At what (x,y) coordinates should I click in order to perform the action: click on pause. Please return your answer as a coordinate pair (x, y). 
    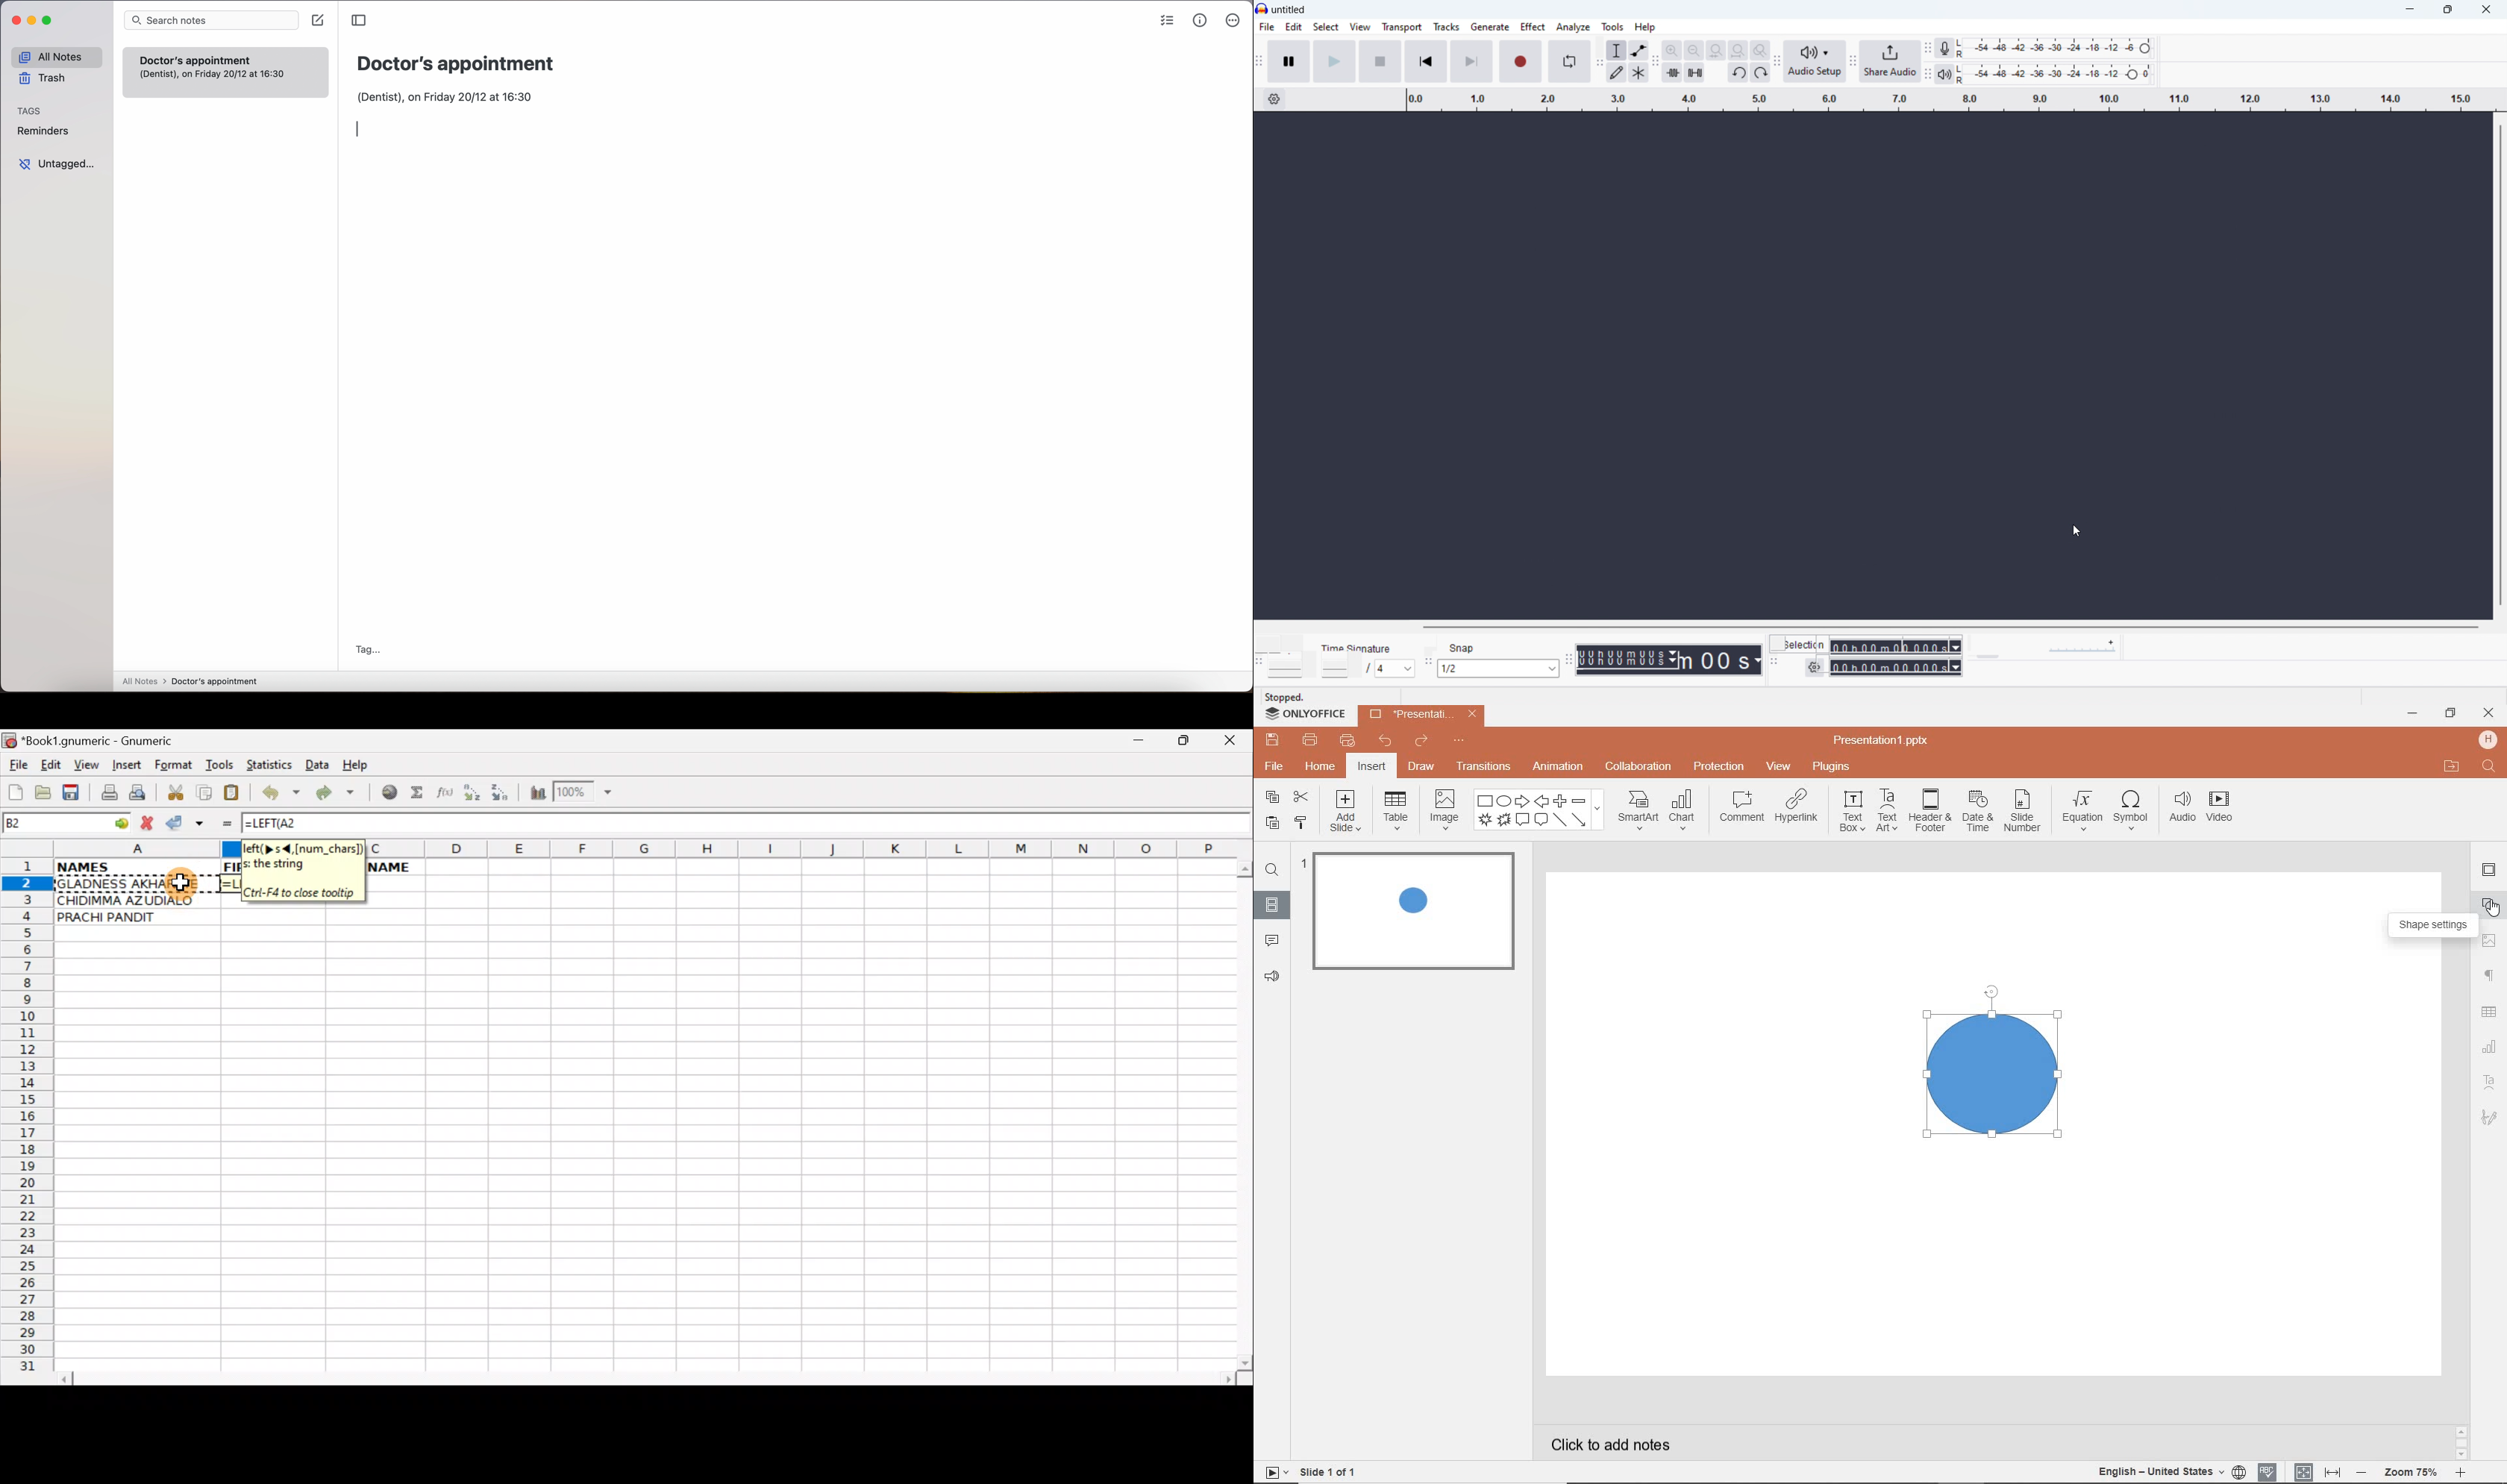
    Looking at the image, I should click on (1289, 61).